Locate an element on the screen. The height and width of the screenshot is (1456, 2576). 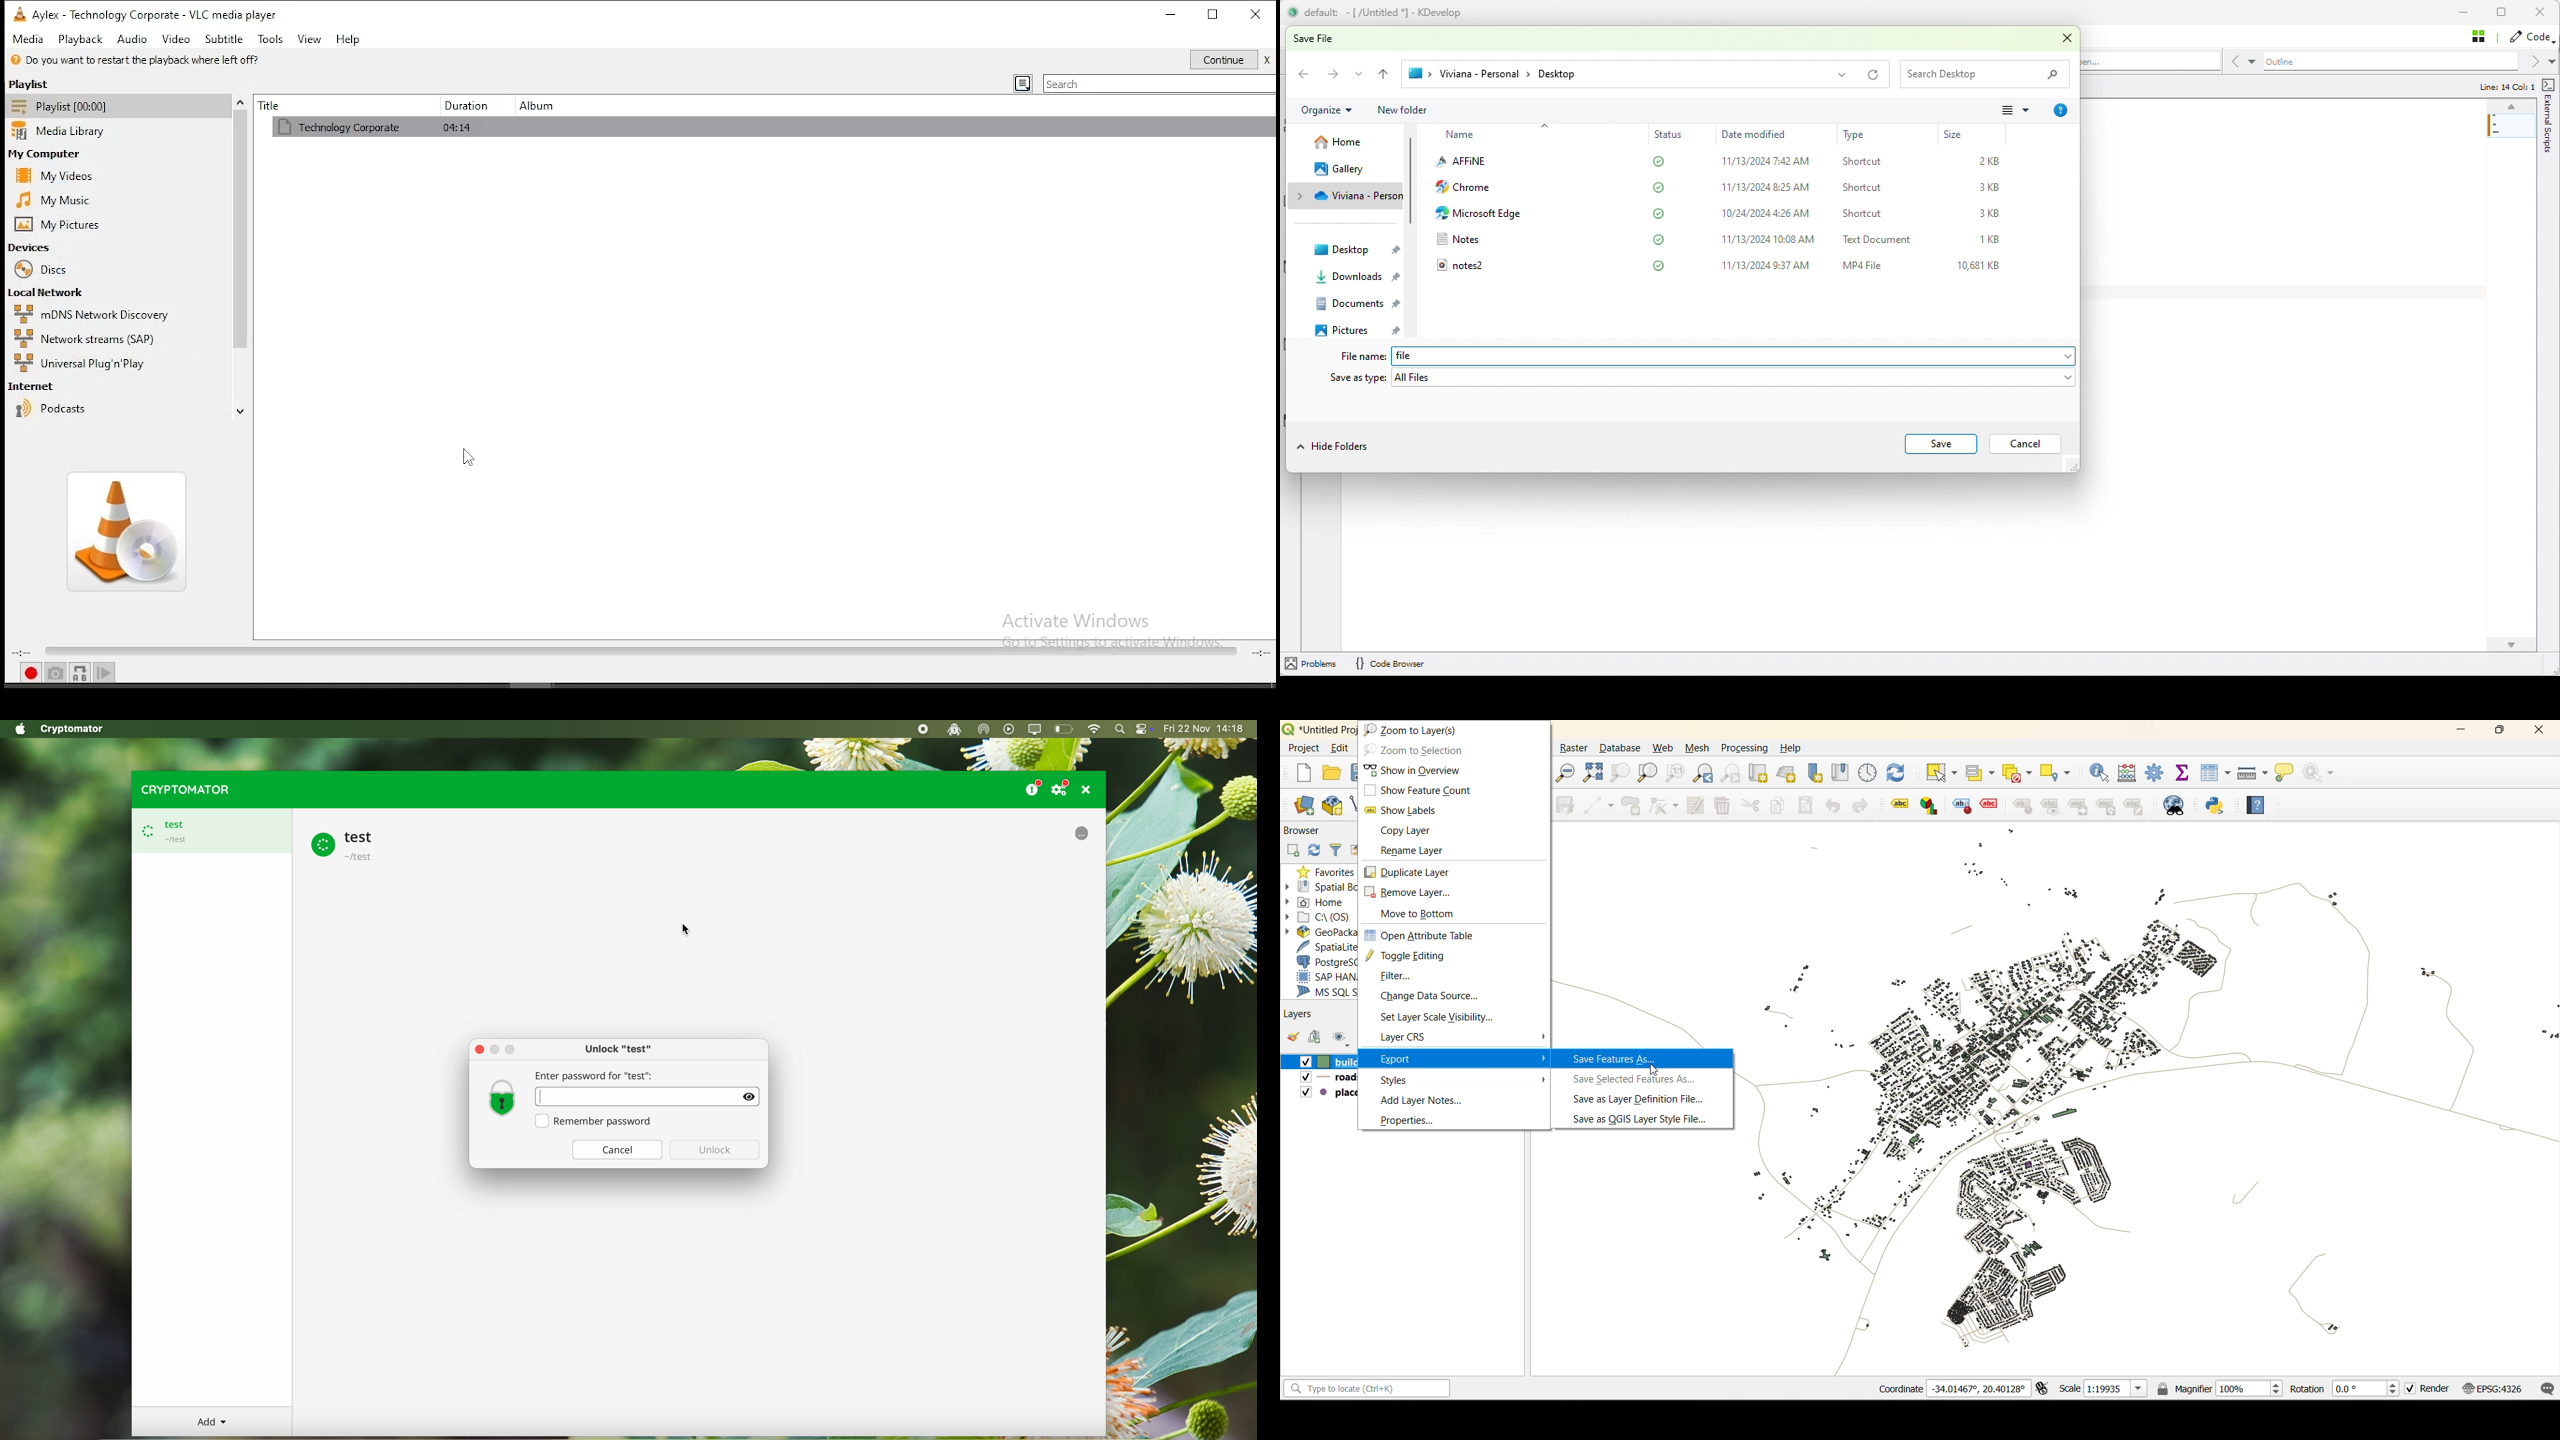
remove layer is located at coordinates (1411, 893).